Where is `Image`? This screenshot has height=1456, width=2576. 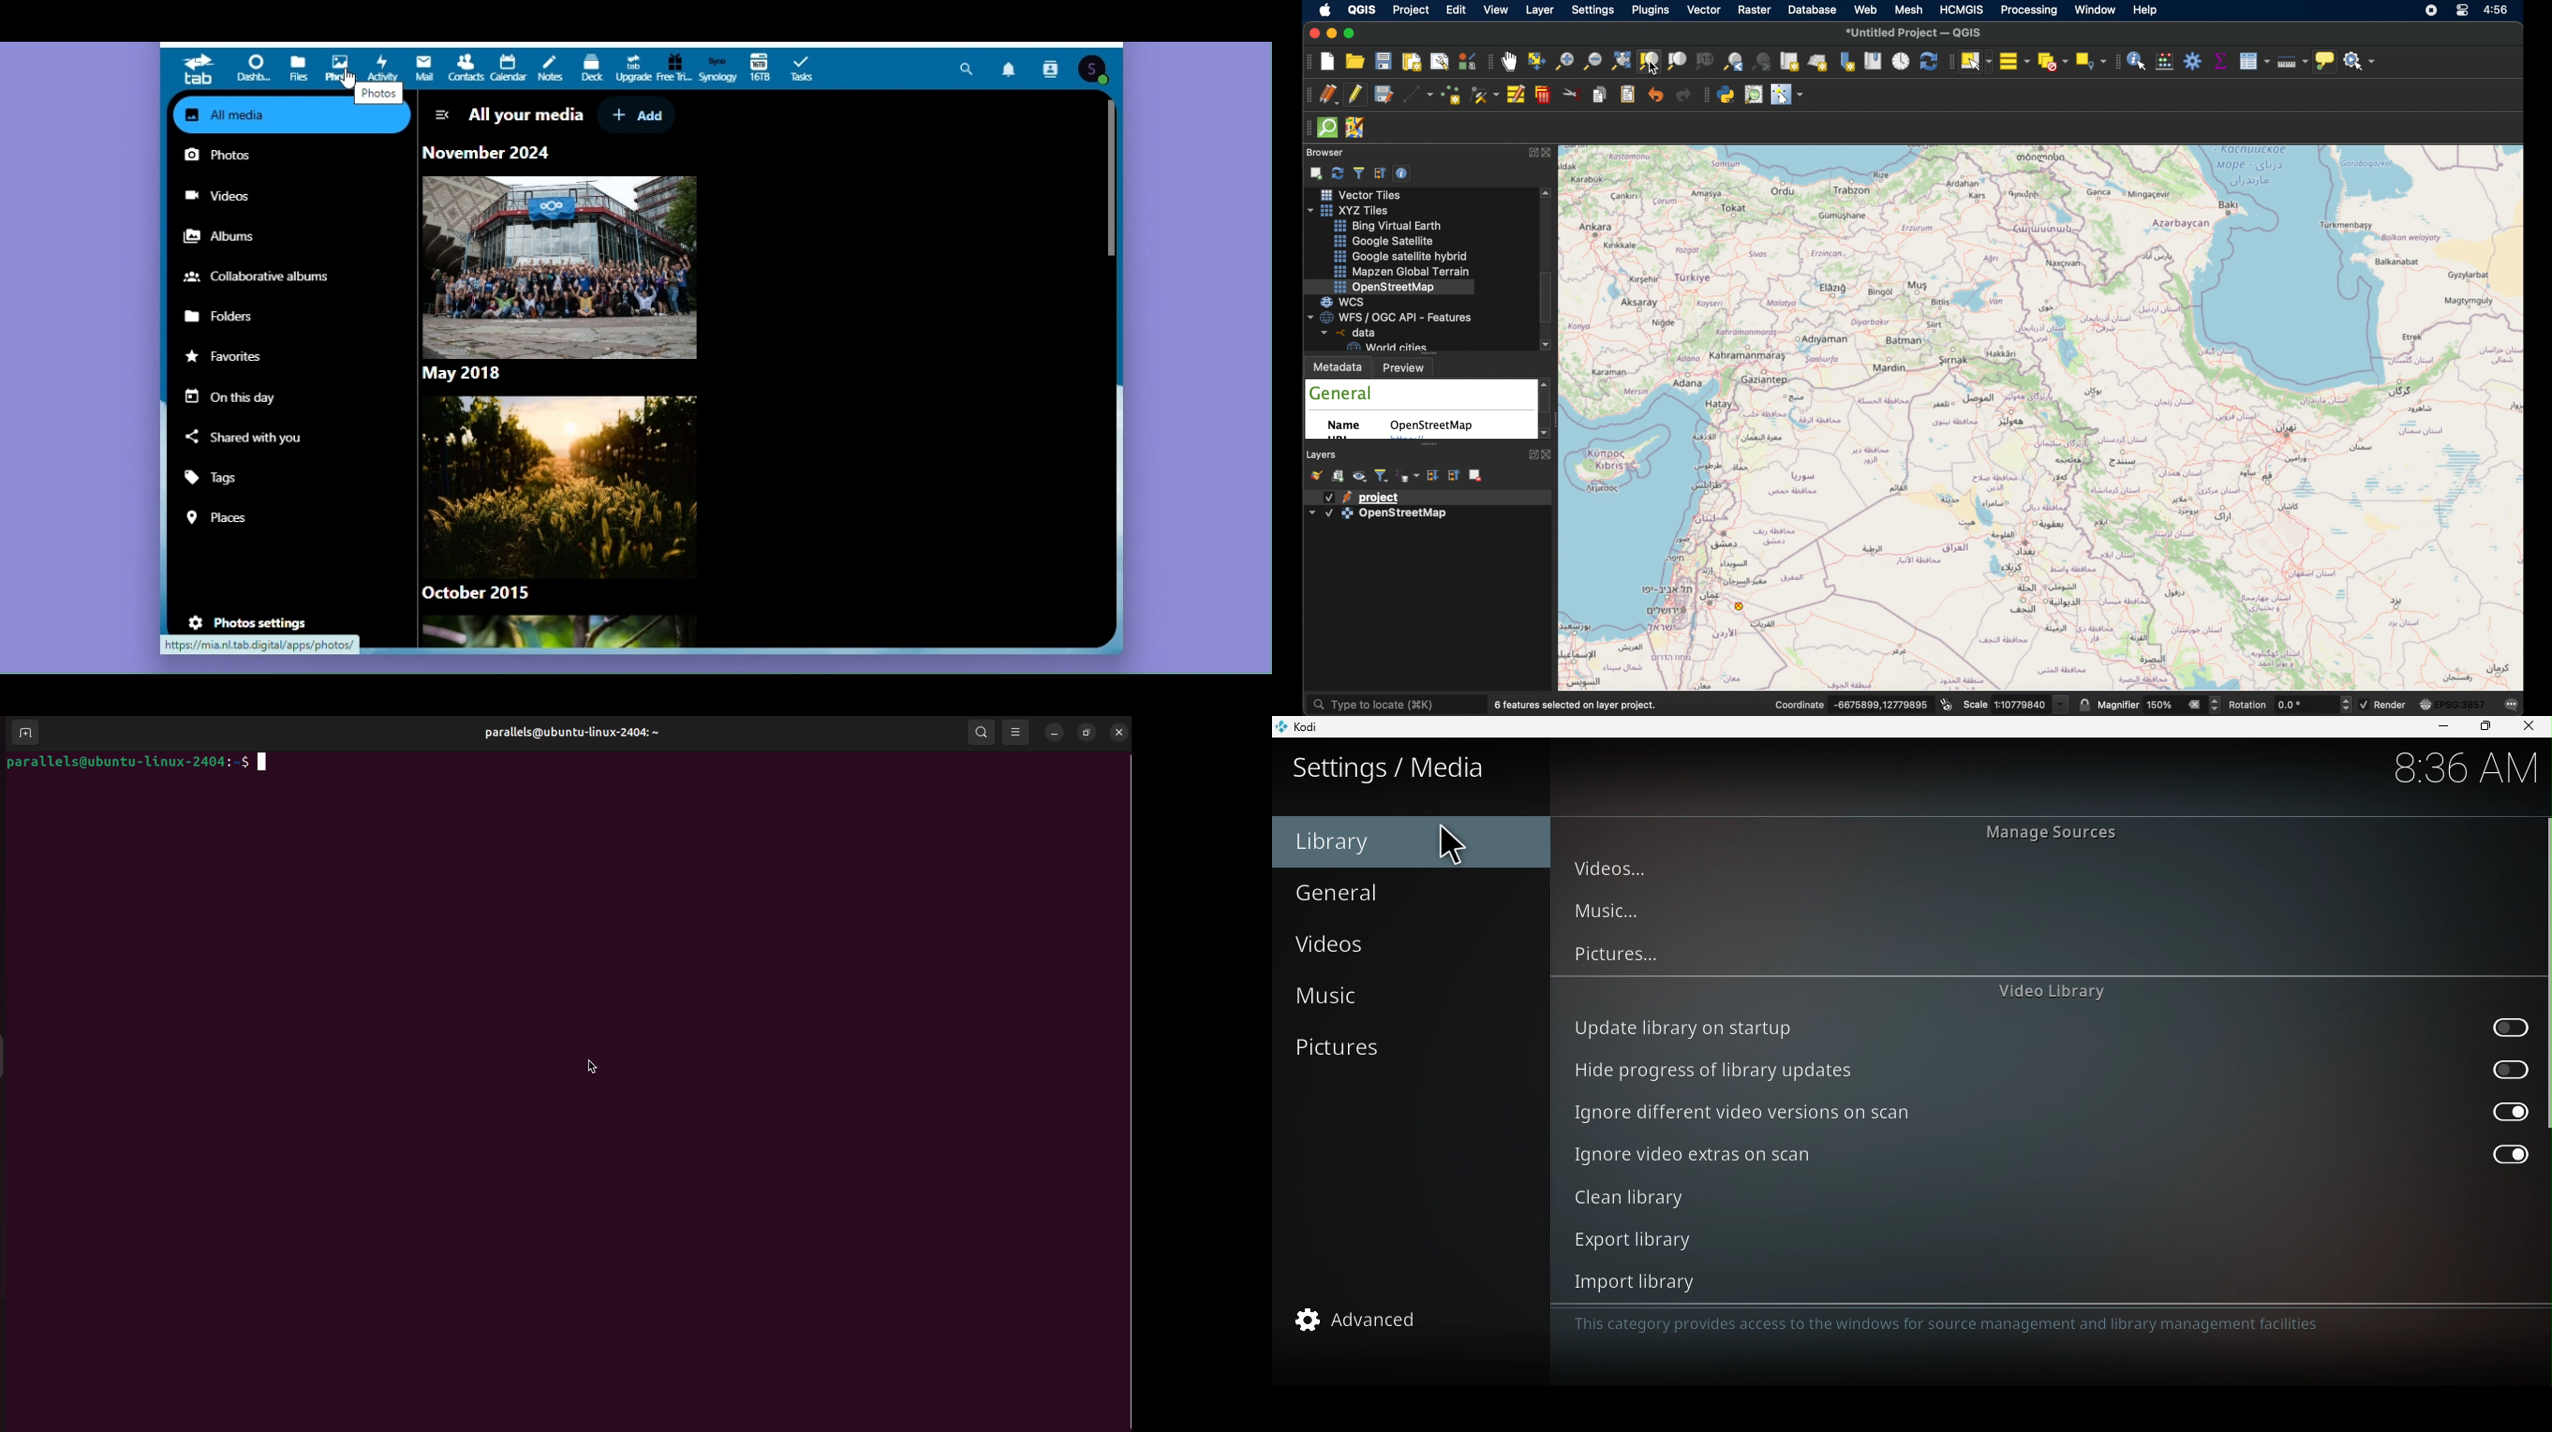 Image is located at coordinates (554, 482).